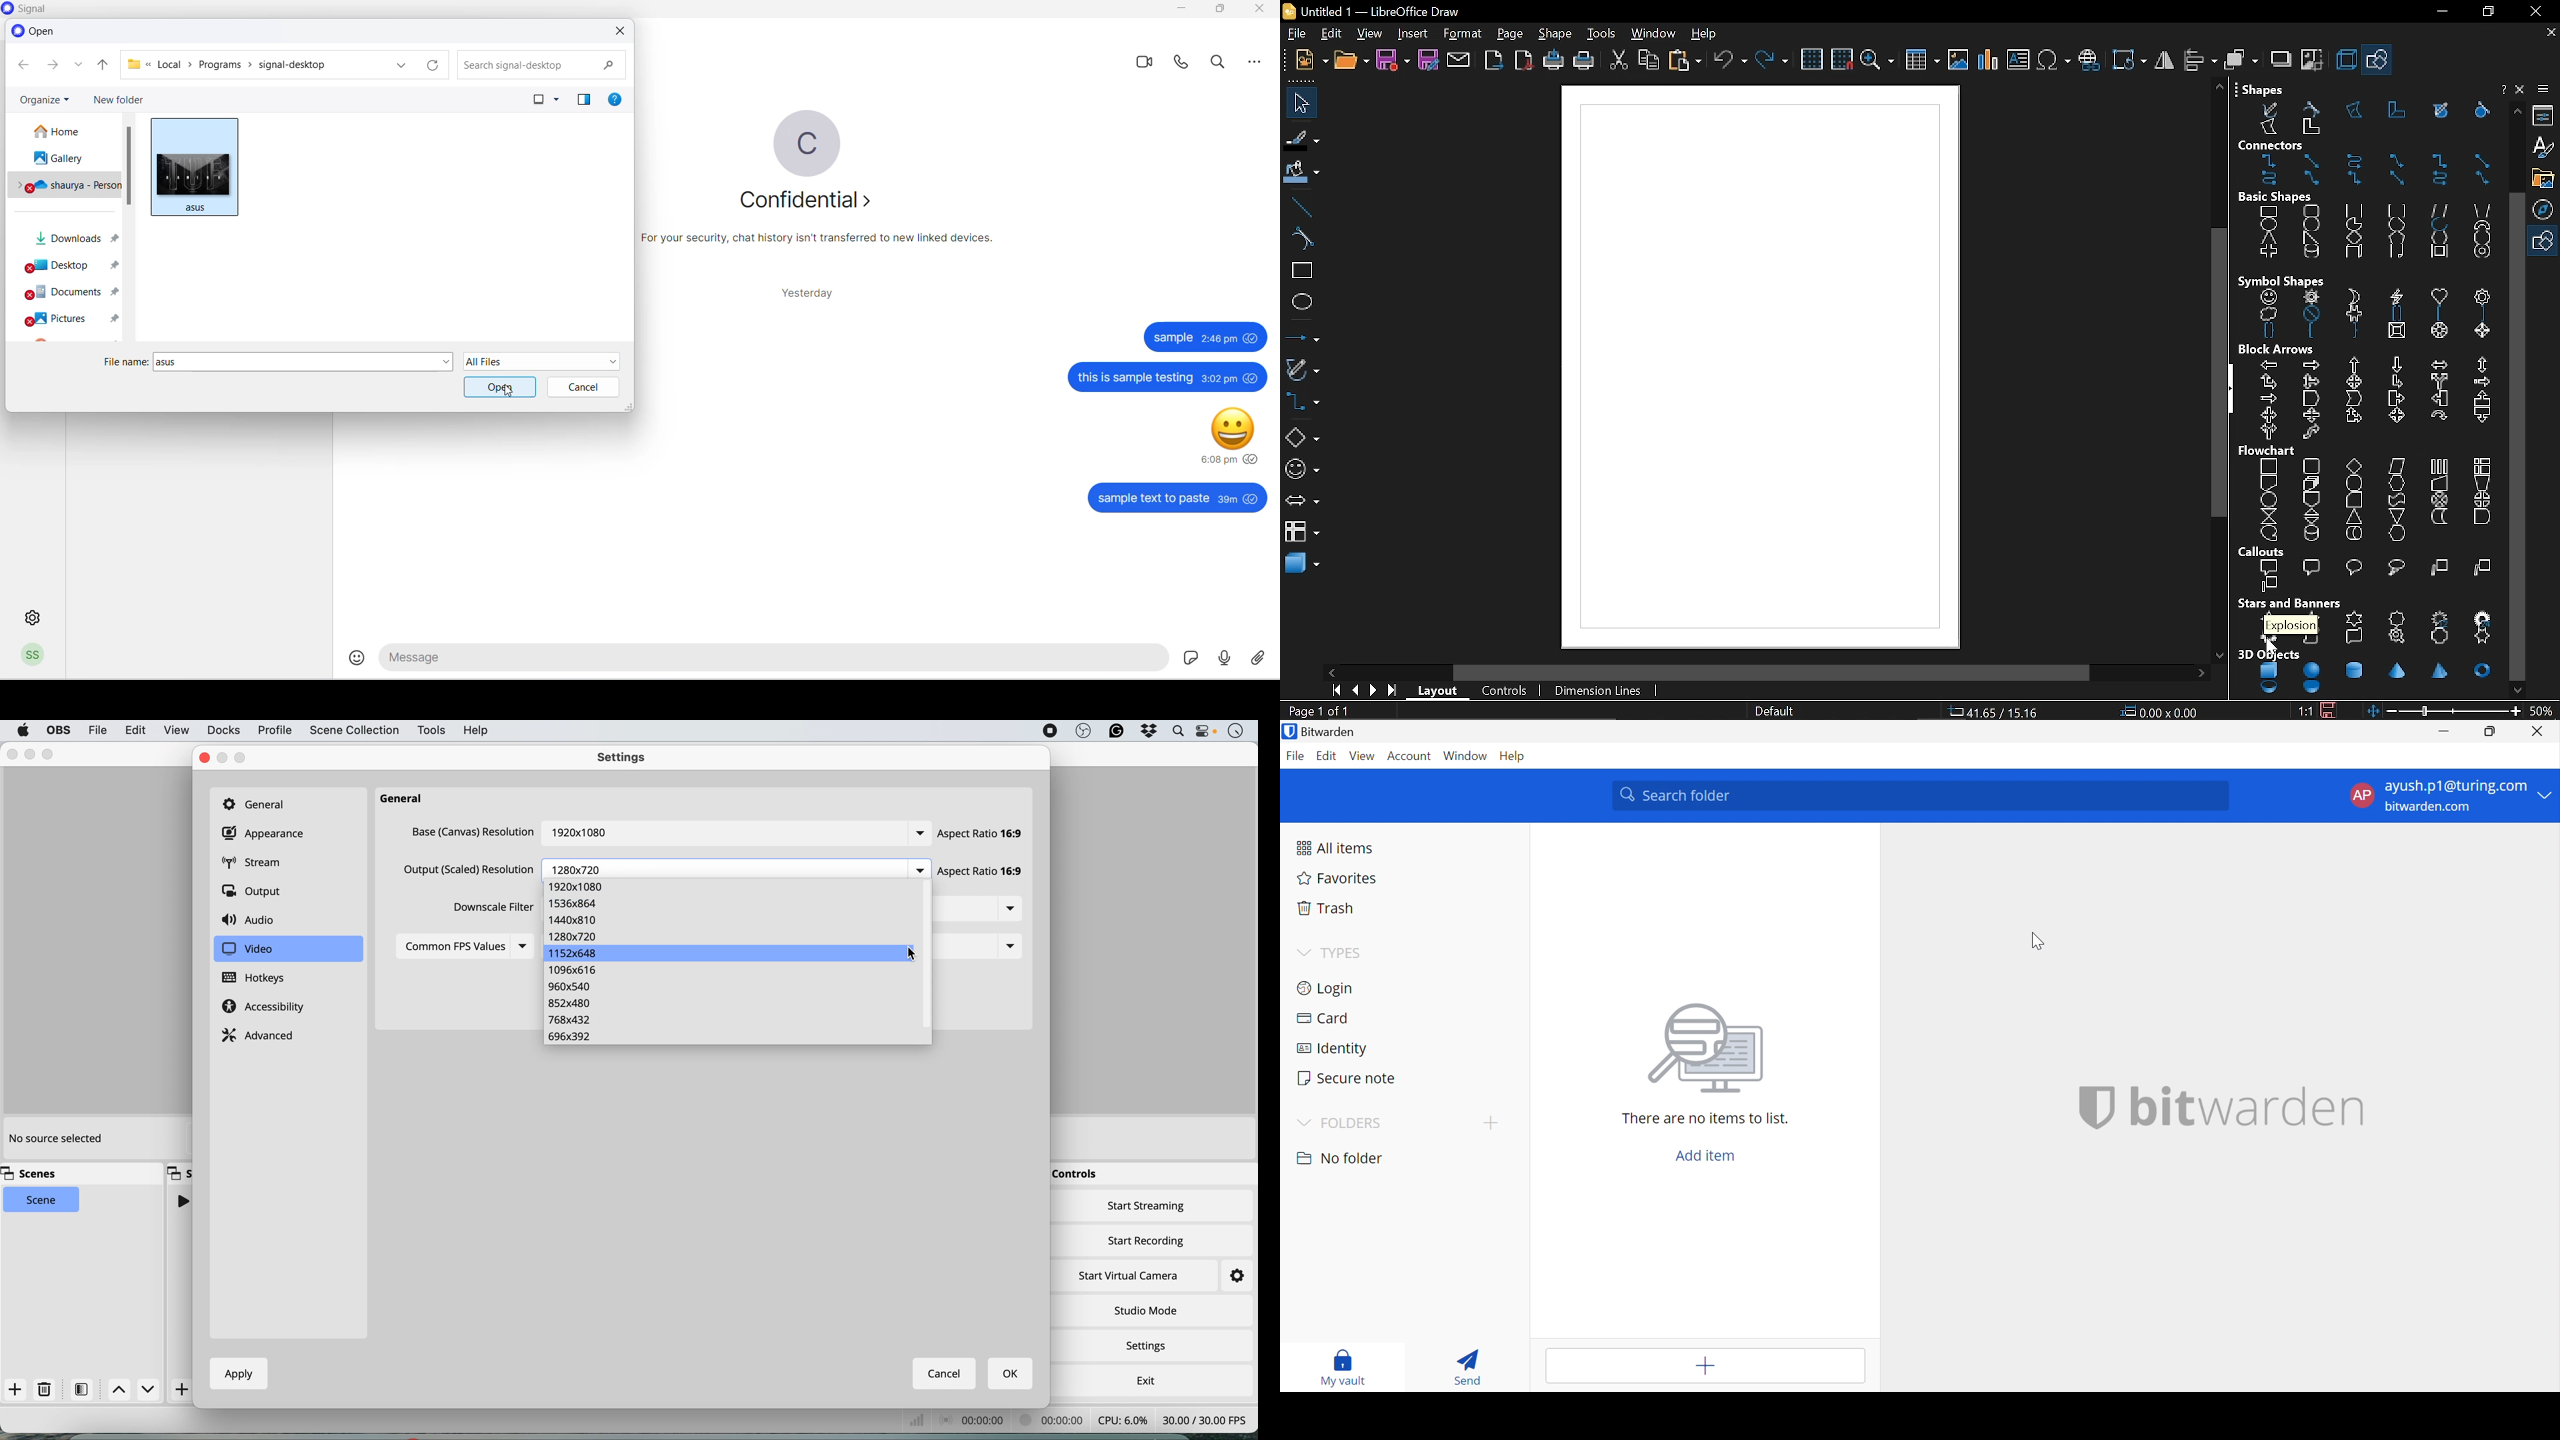  What do you see at coordinates (1332, 34) in the screenshot?
I see `EDit` at bounding box center [1332, 34].